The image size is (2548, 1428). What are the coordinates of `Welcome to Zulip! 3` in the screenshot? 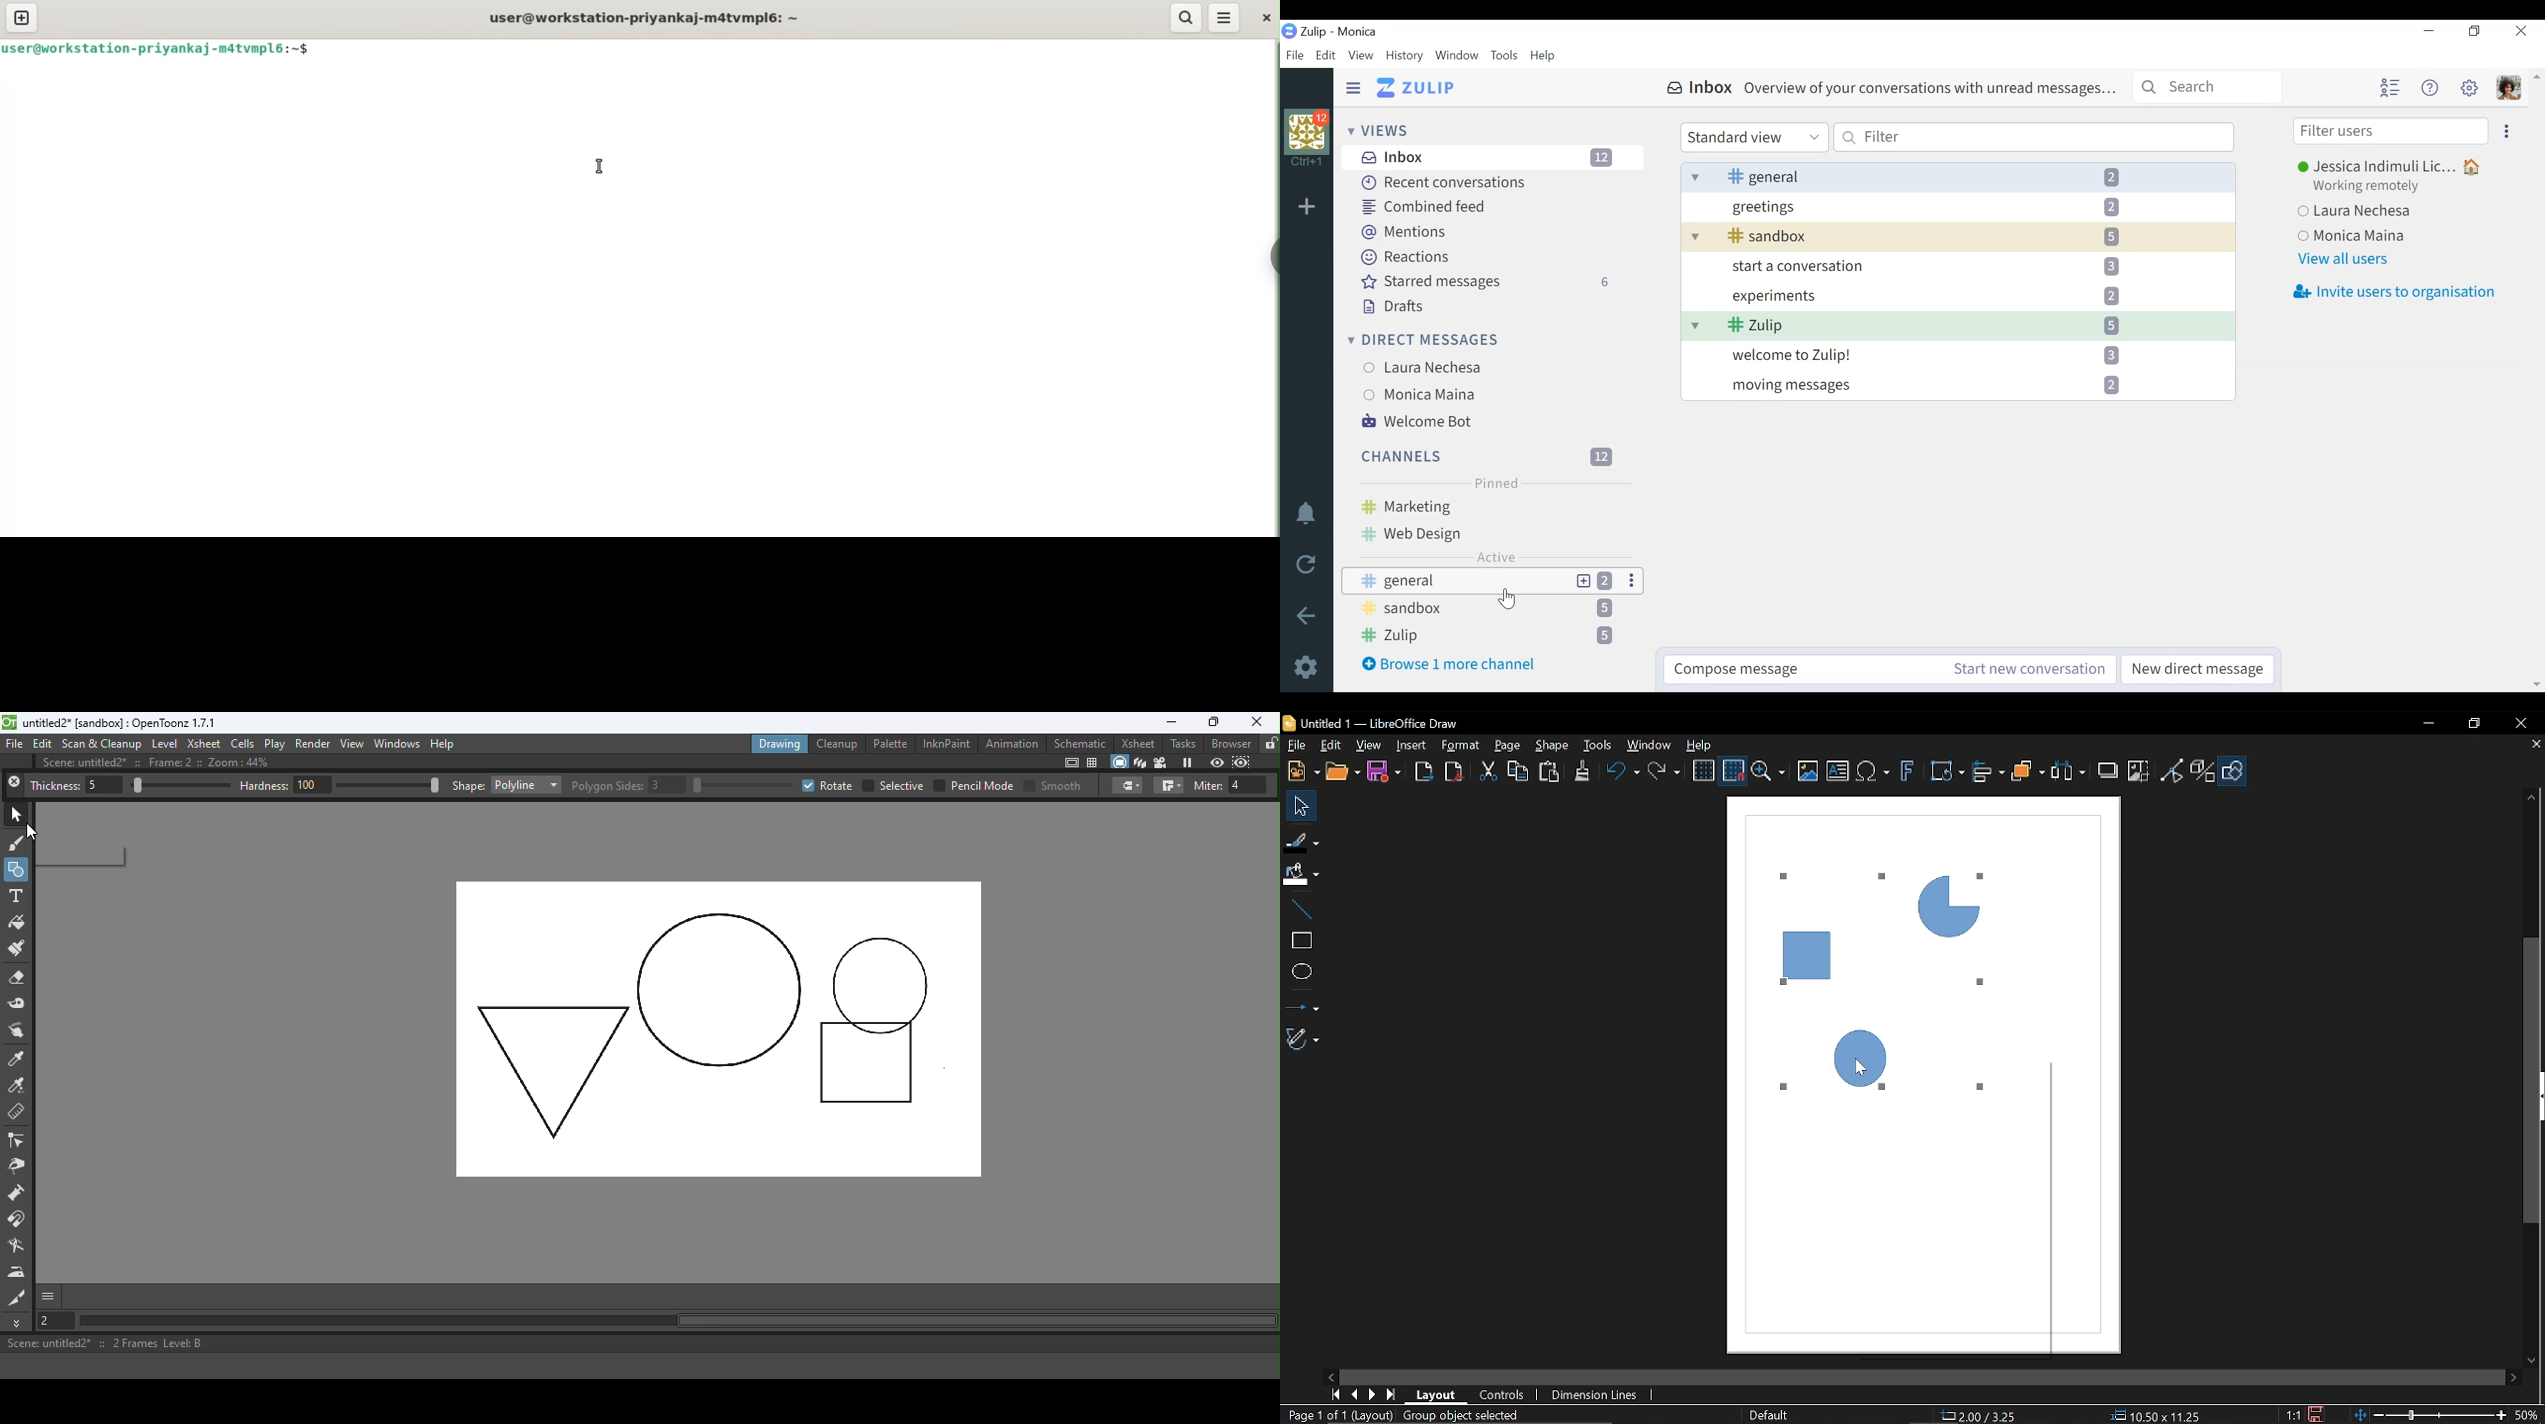 It's located at (1958, 354).